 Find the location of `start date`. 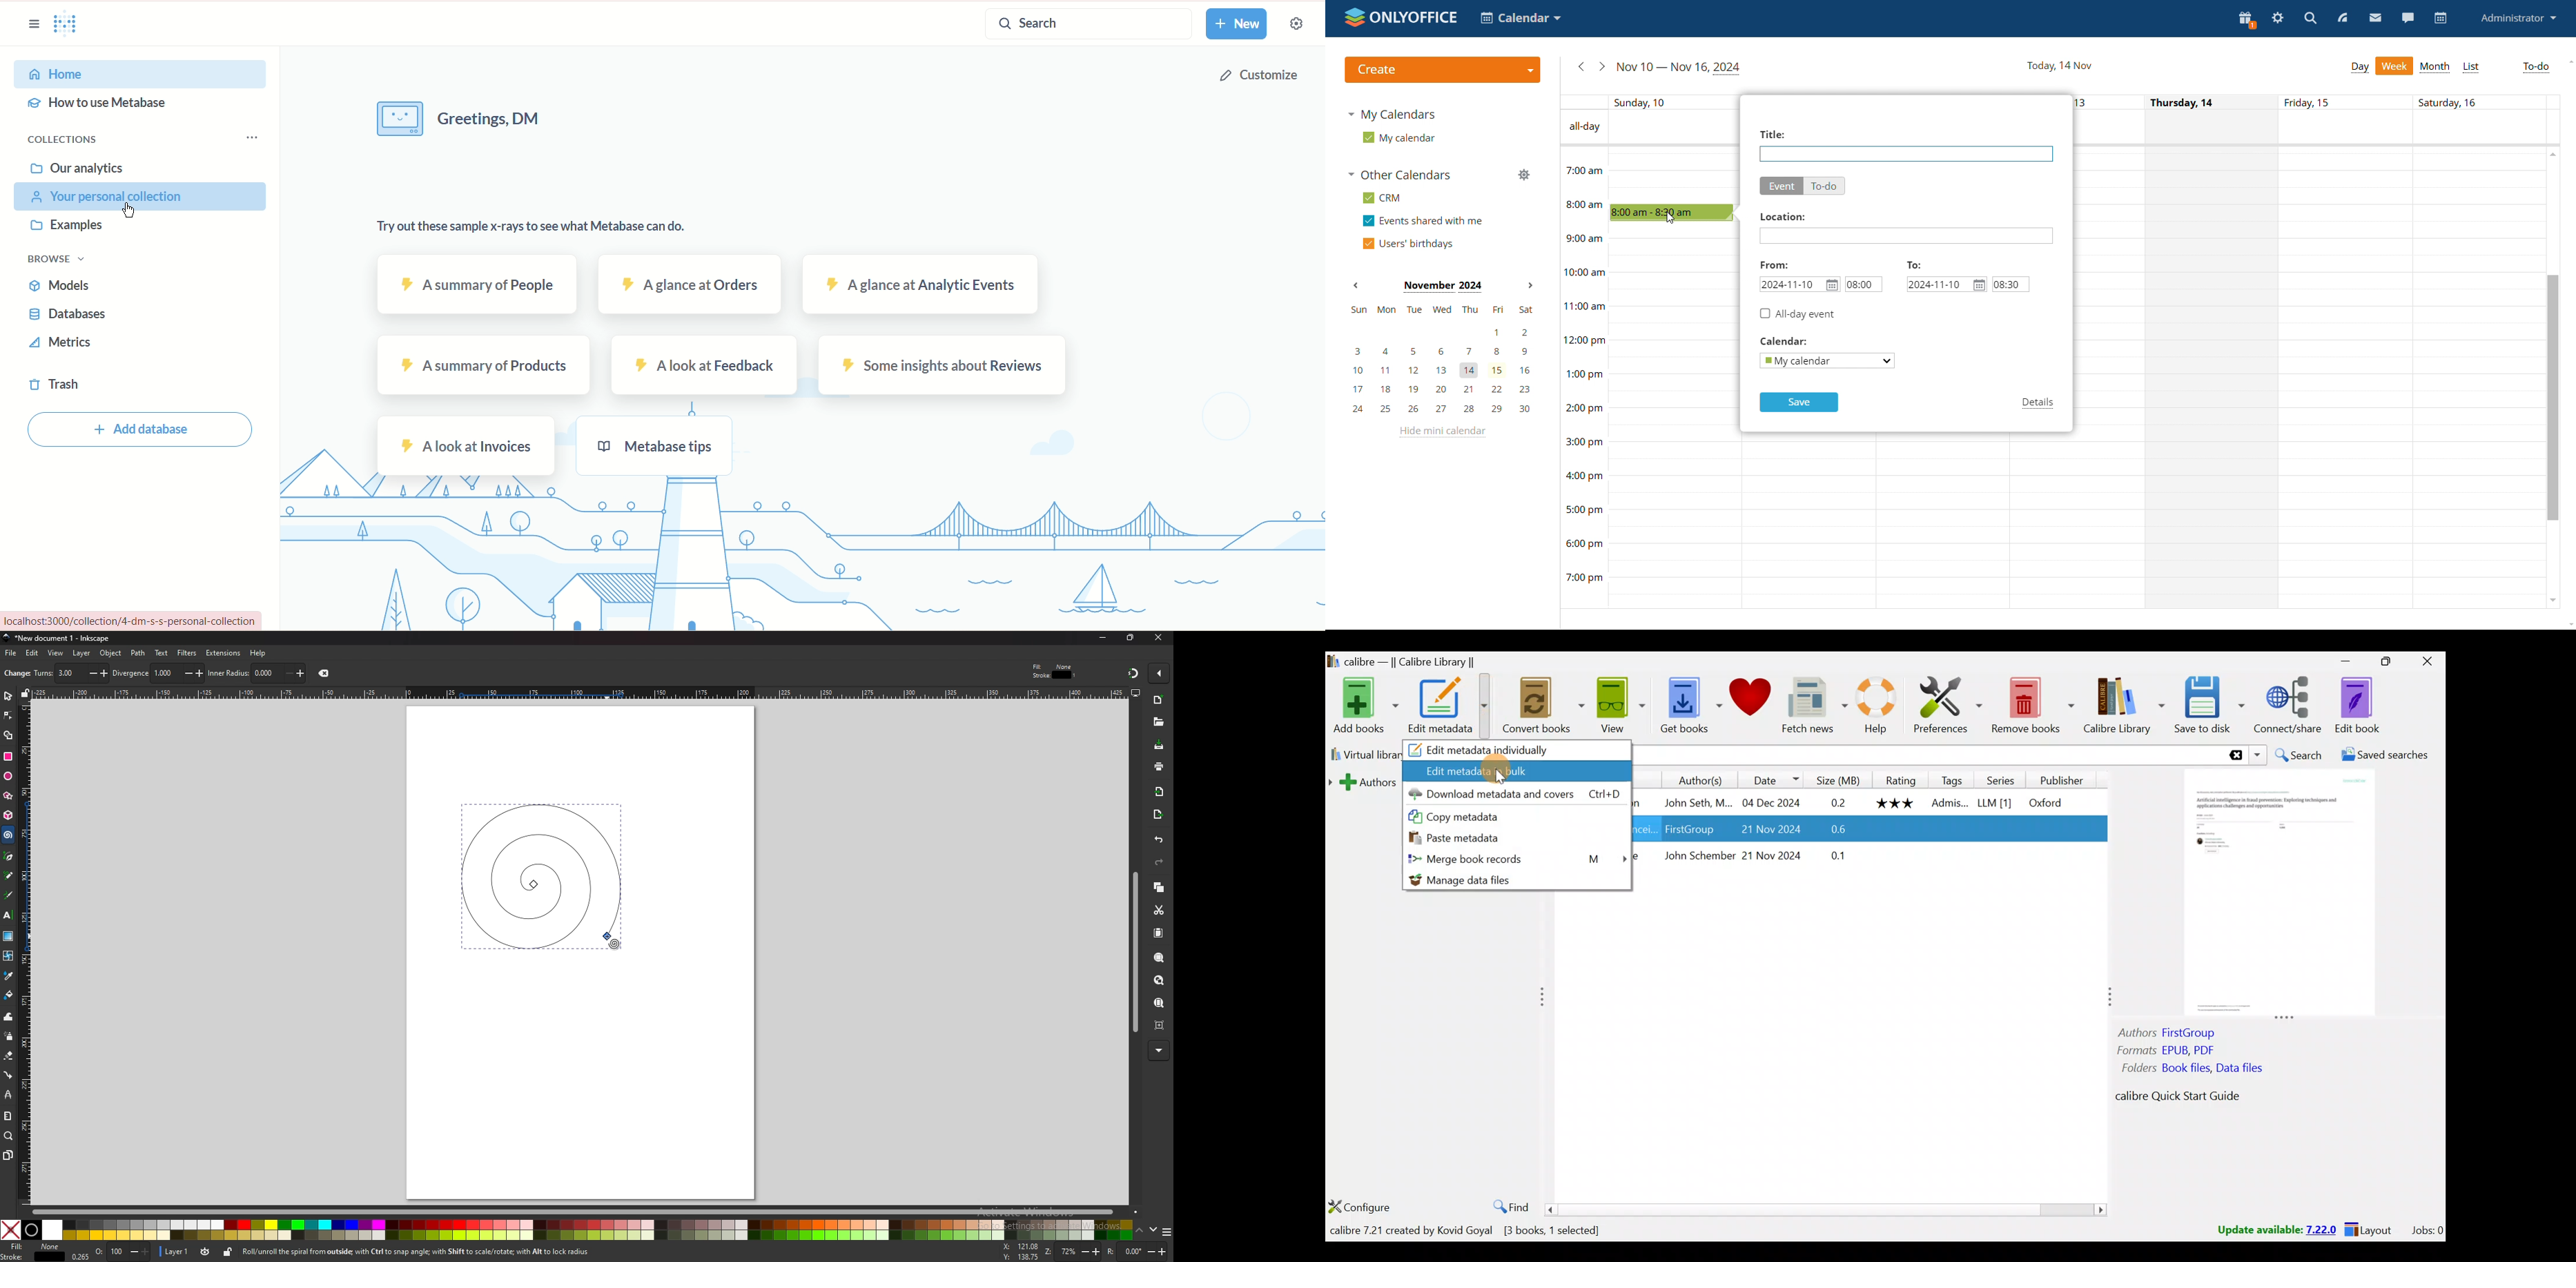

start date is located at coordinates (1800, 284).